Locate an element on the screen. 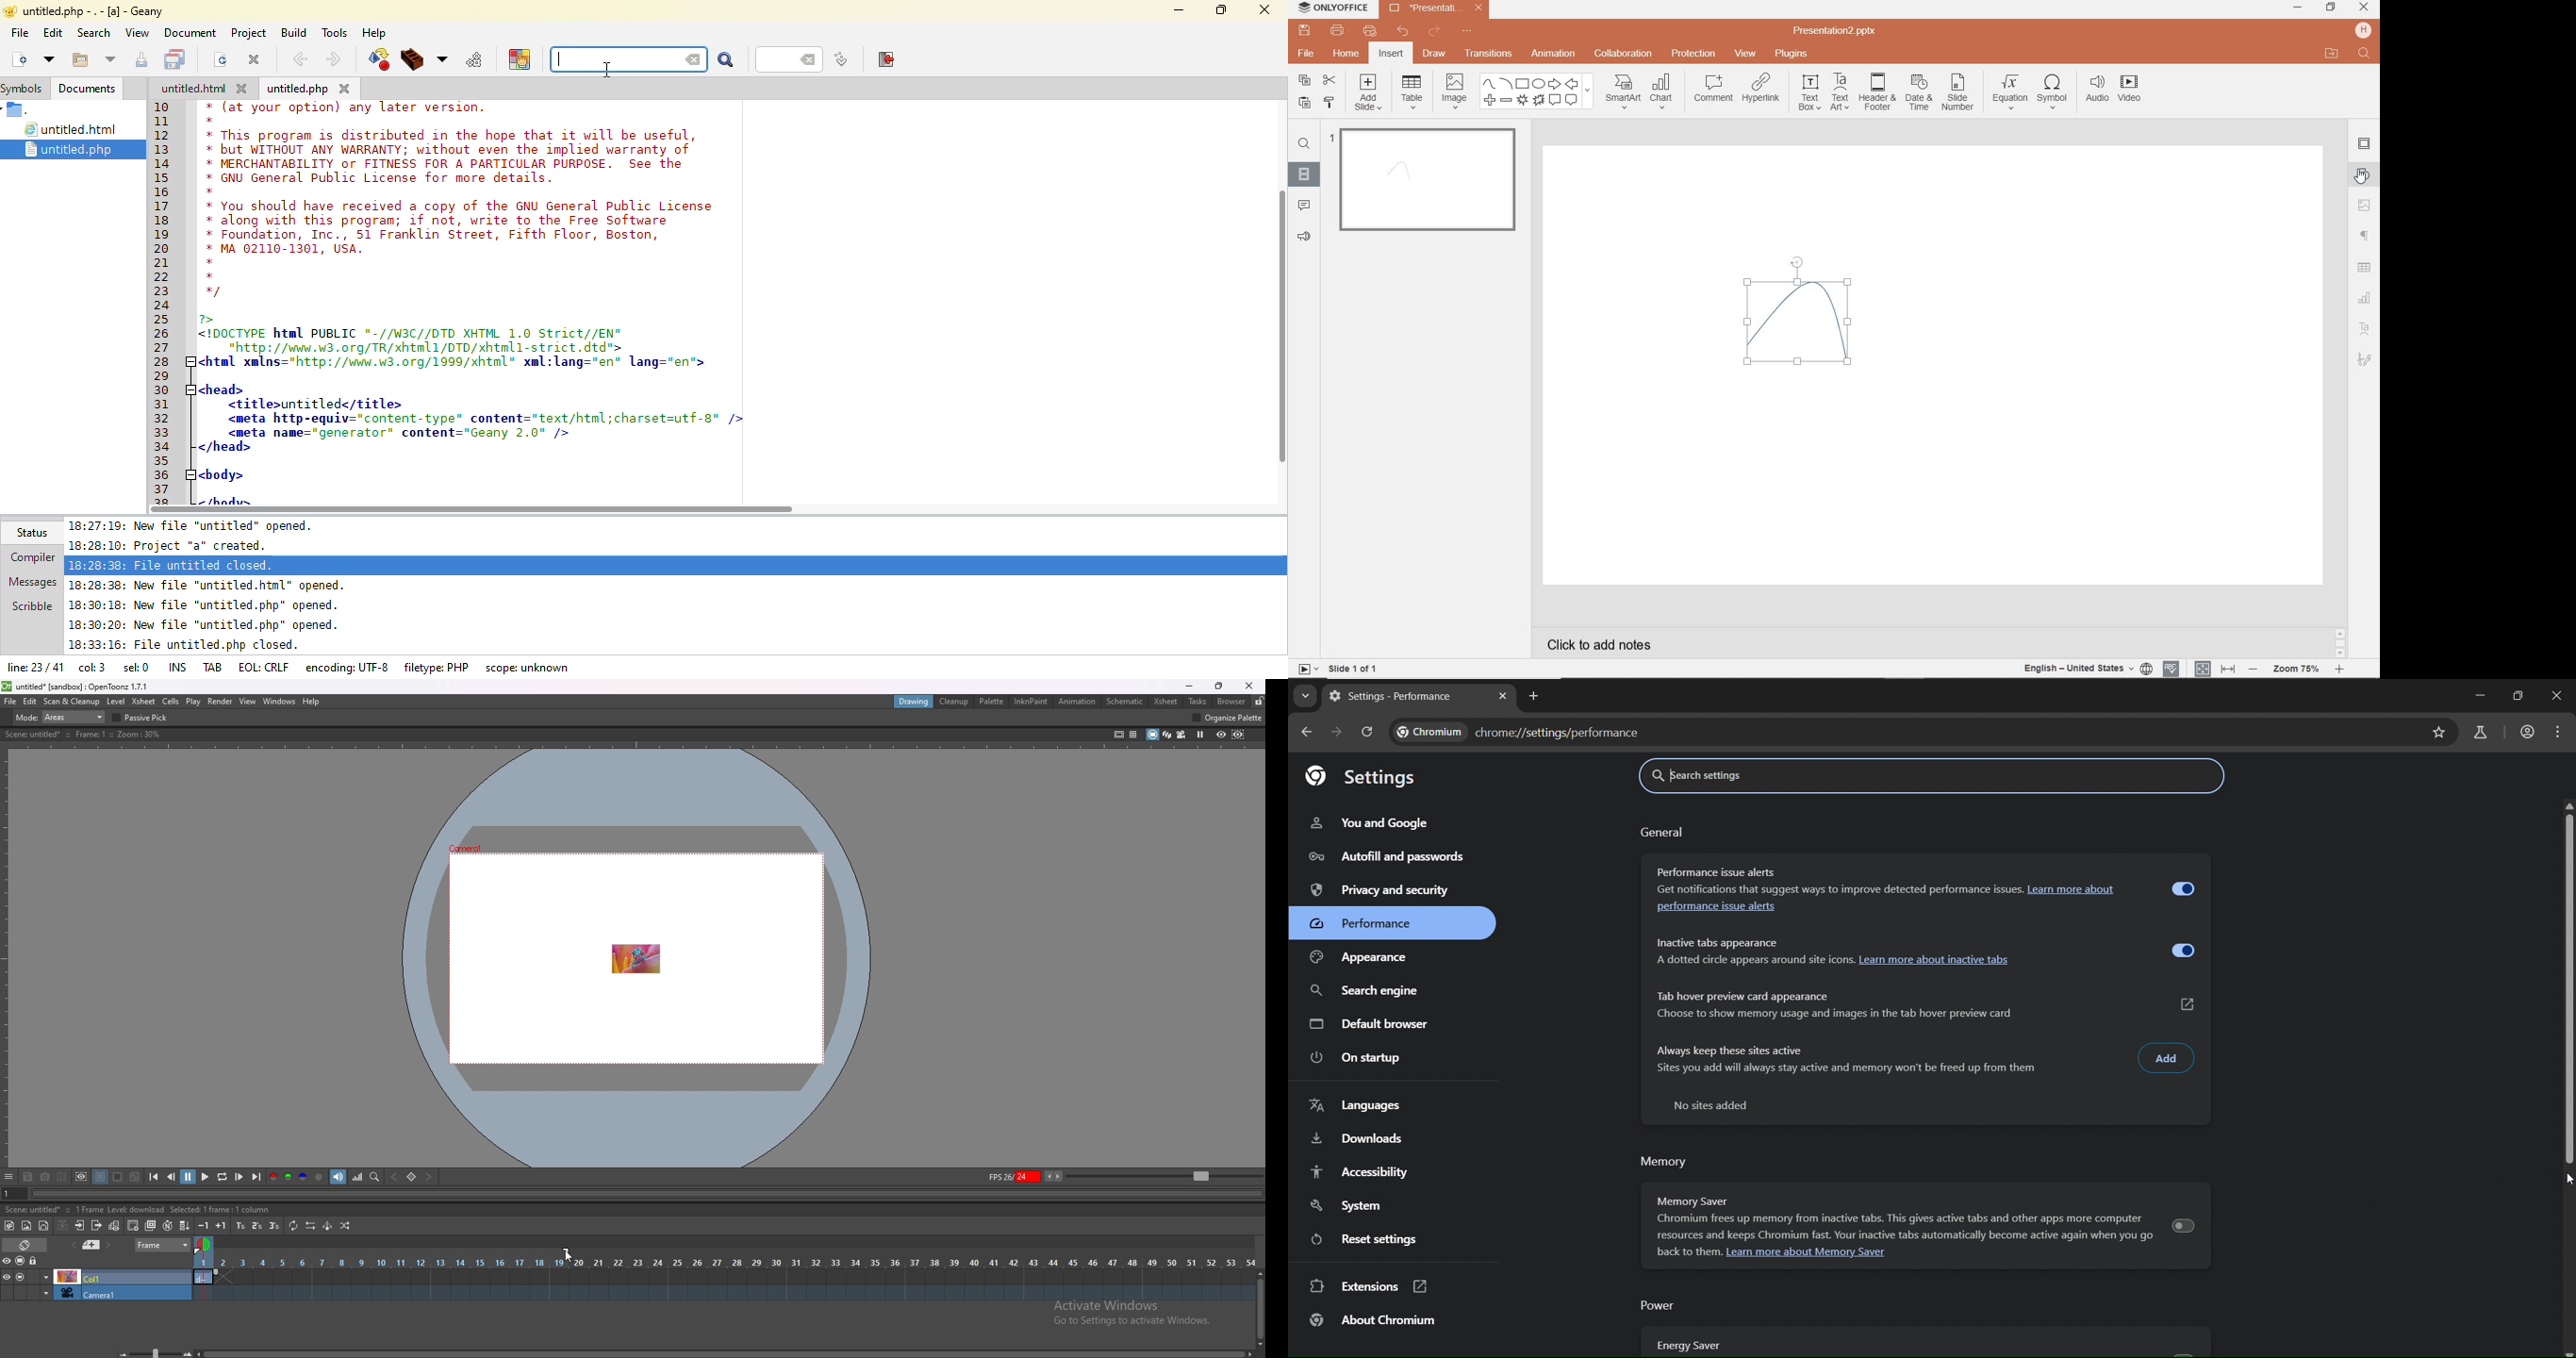 Image resolution: width=2576 pixels, height=1372 pixels. cleanup is located at coordinates (955, 701).